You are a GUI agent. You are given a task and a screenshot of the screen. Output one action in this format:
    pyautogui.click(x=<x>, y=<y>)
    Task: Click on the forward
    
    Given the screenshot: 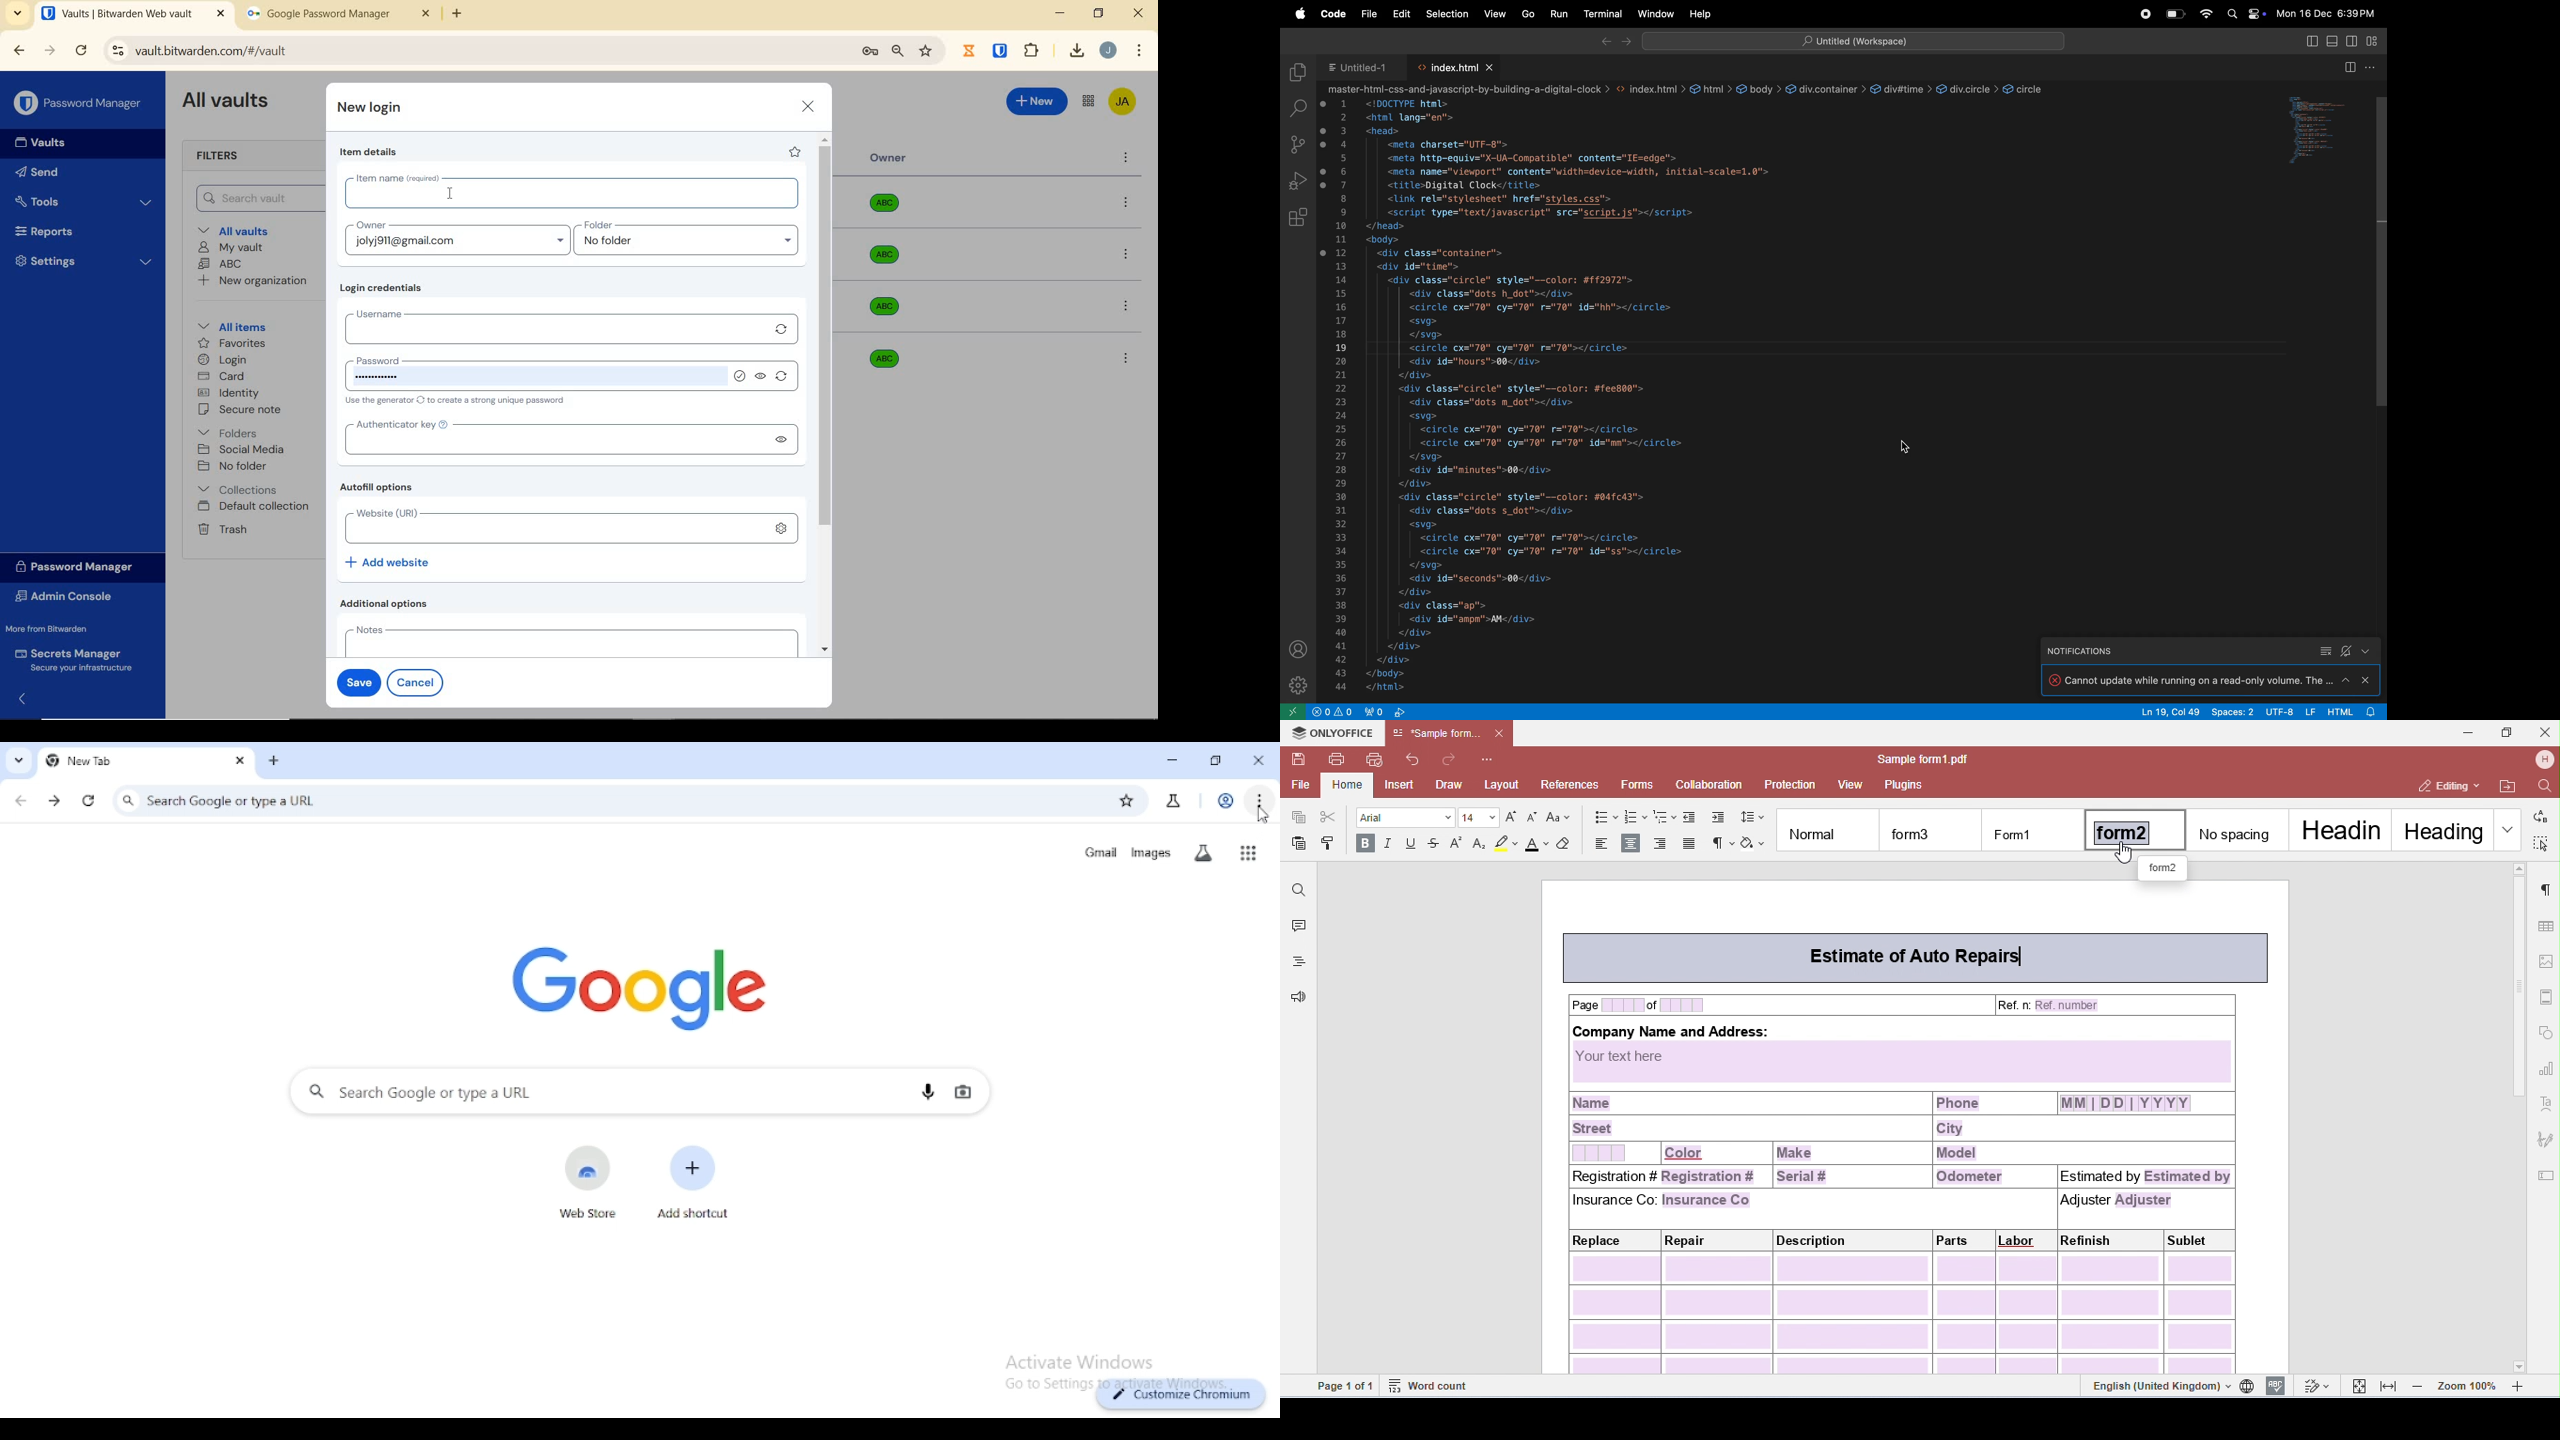 What is the action you would take?
    pyautogui.click(x=50, y=50)
    